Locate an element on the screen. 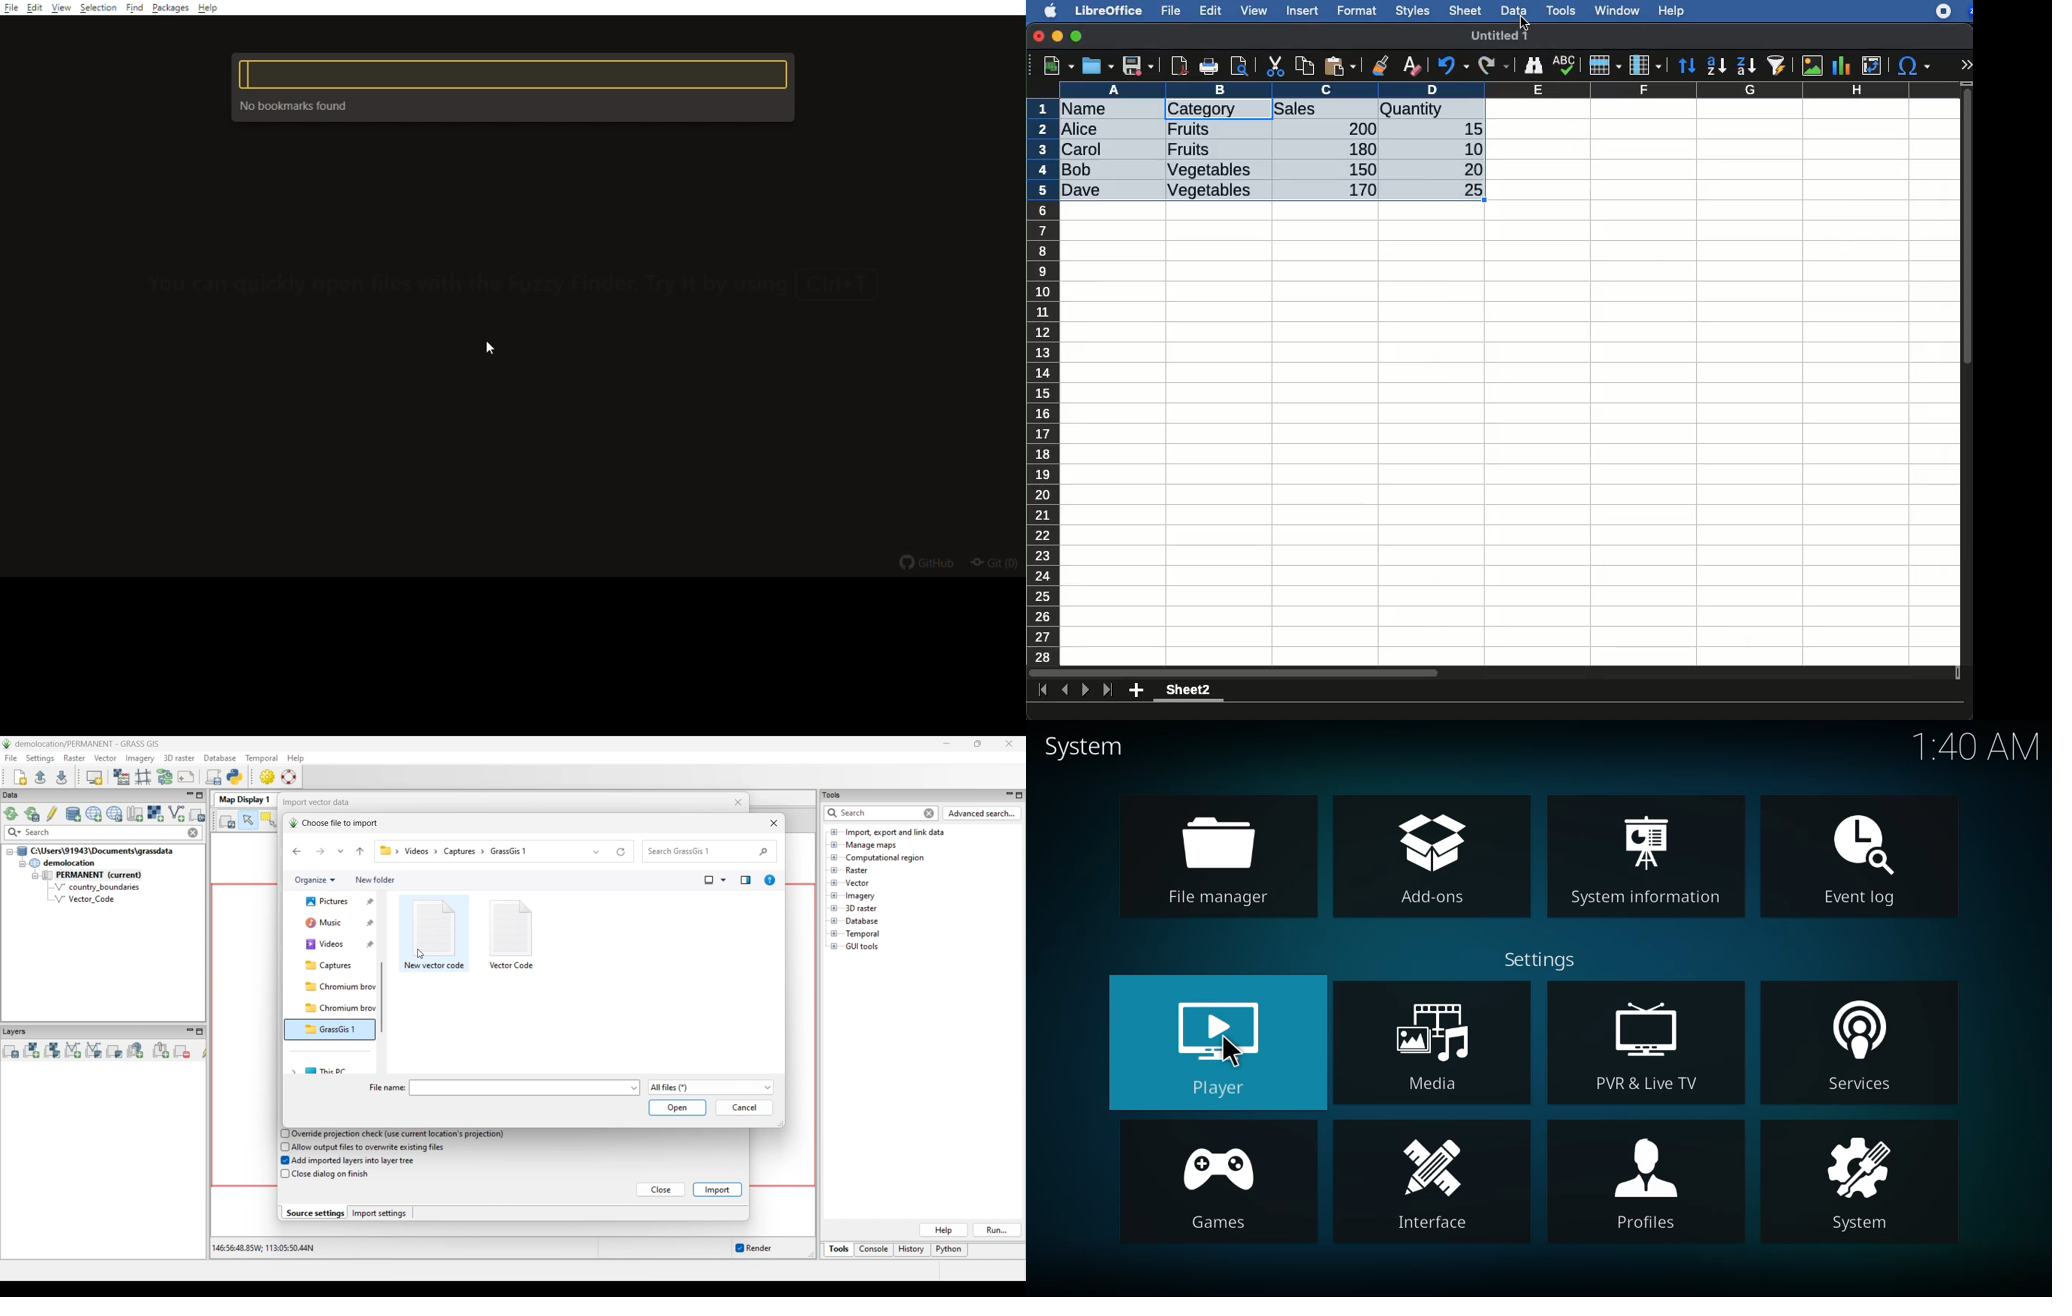 This screenshot has height=1316, width=2072. undo is located at coordinates (1453, 66).